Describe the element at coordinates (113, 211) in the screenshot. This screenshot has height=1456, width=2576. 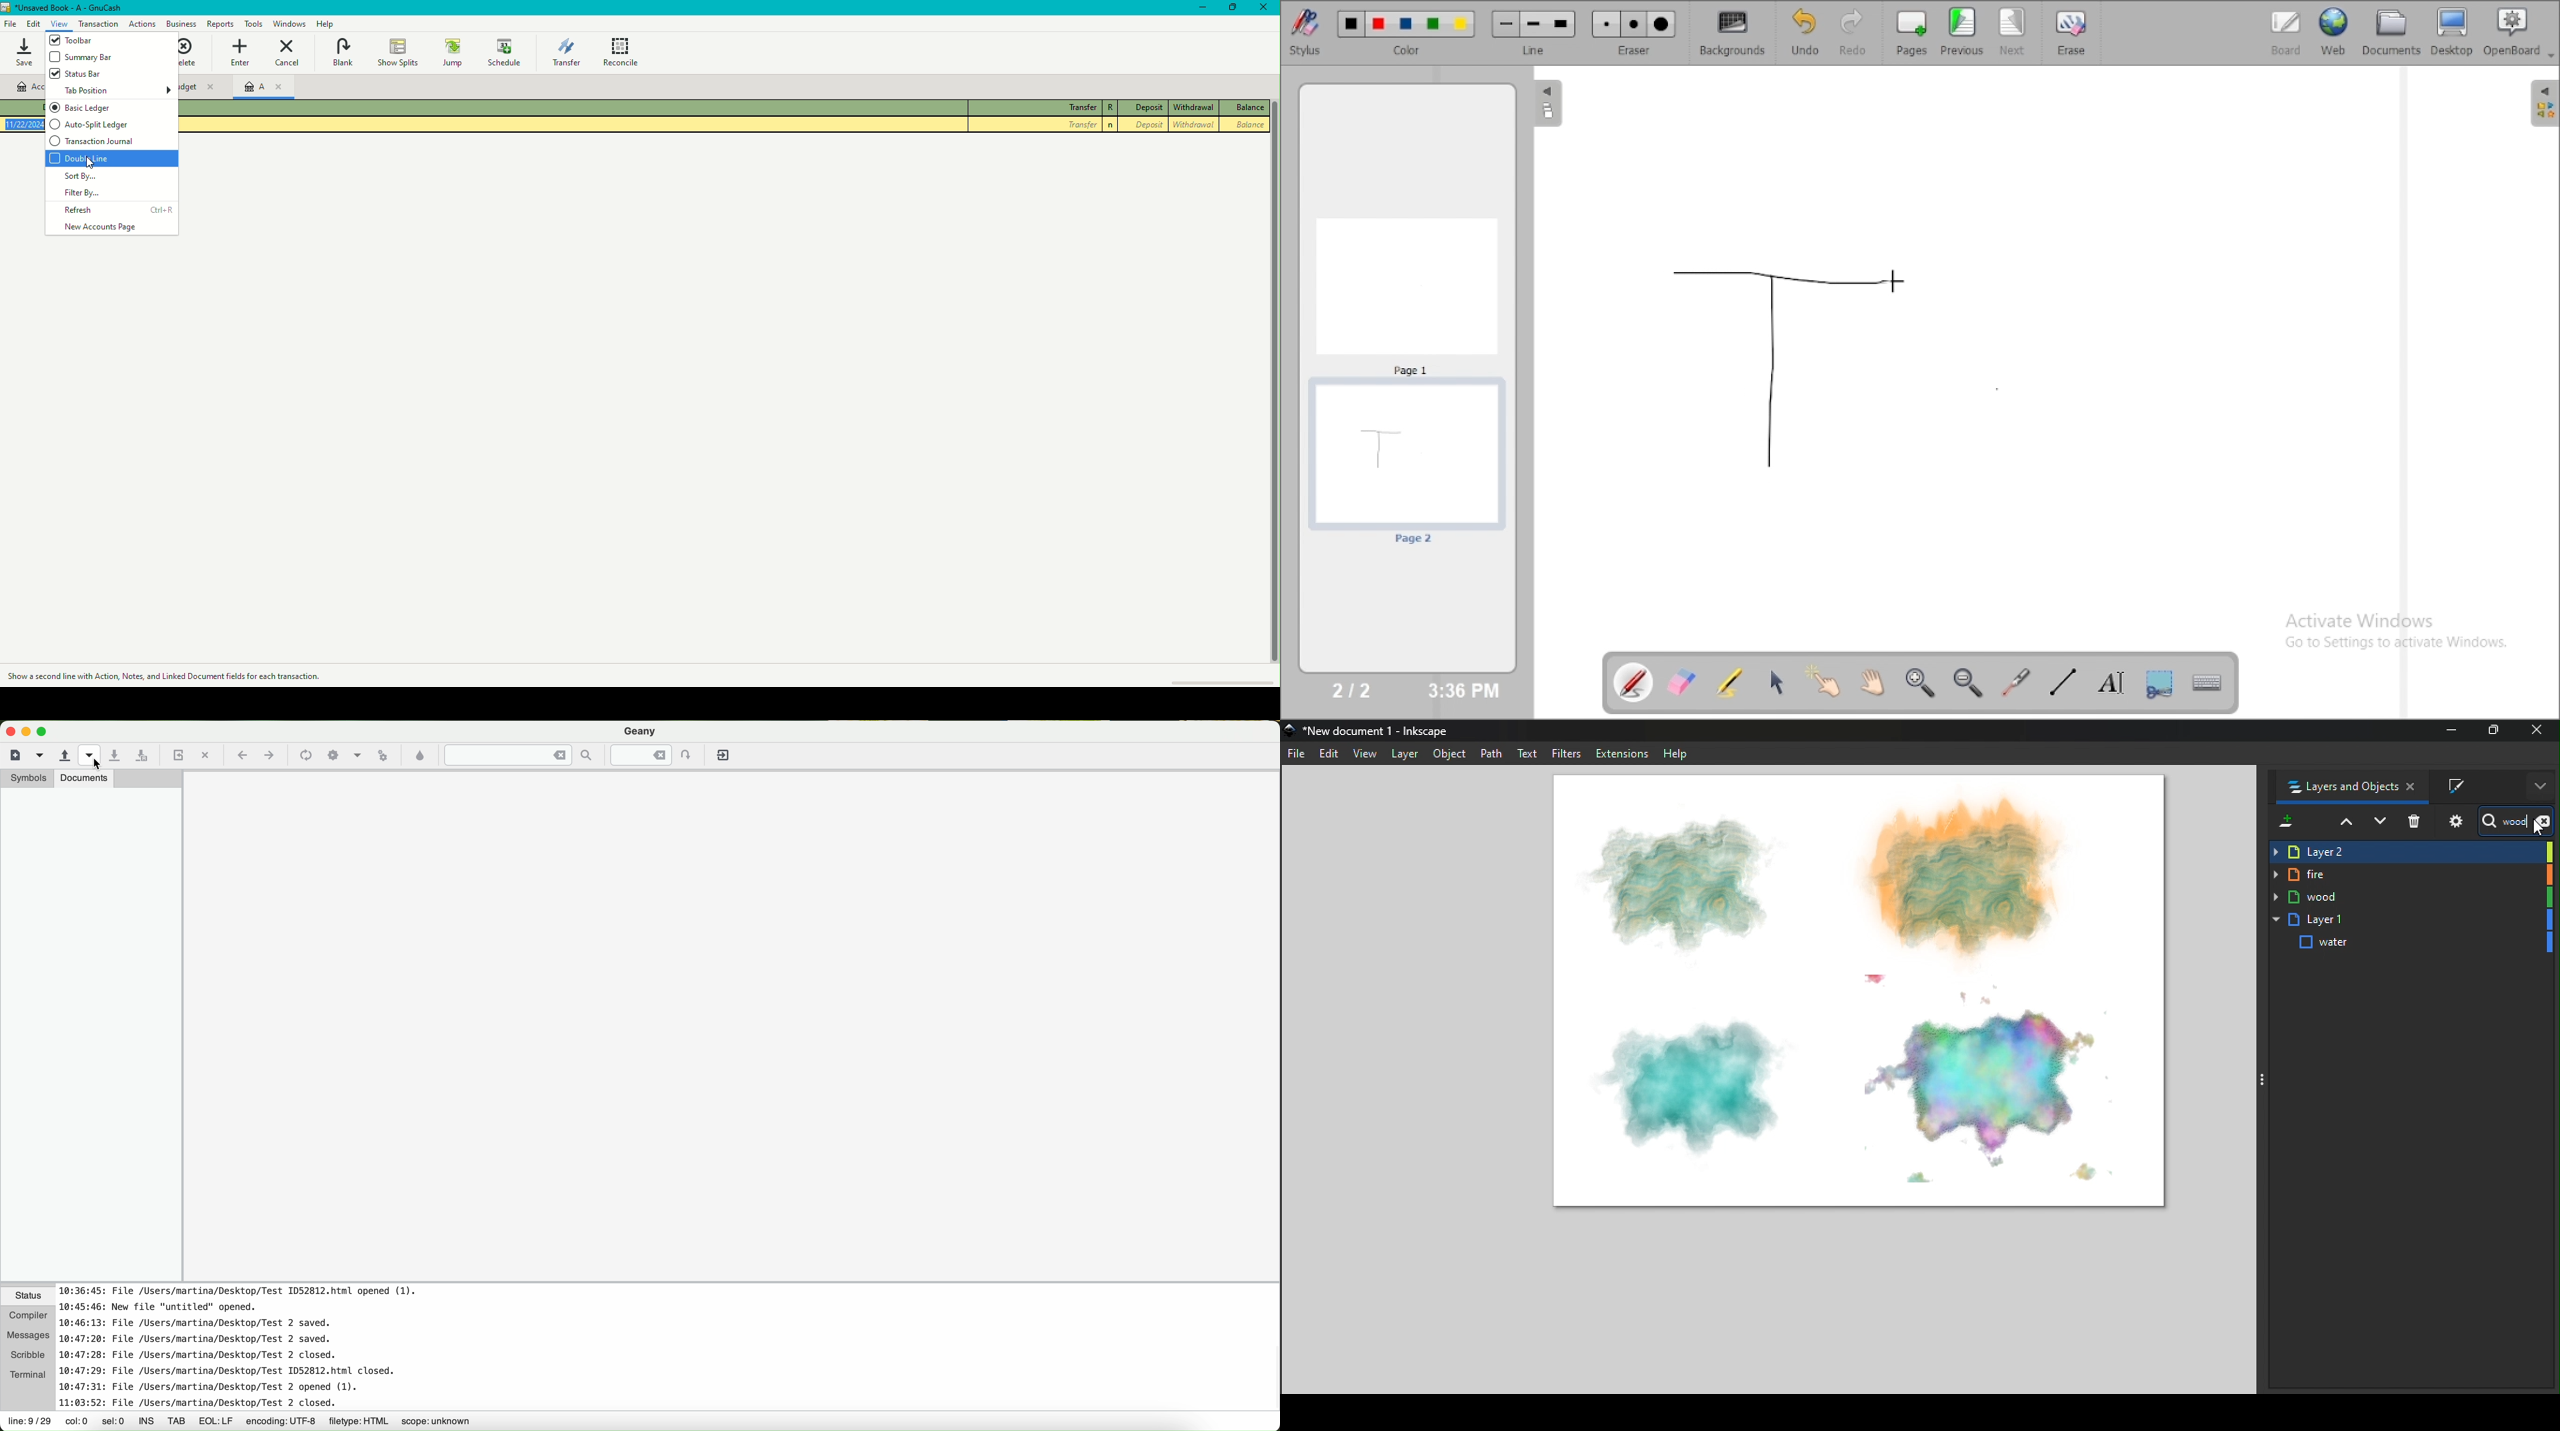
I see `Refresh` at that location.